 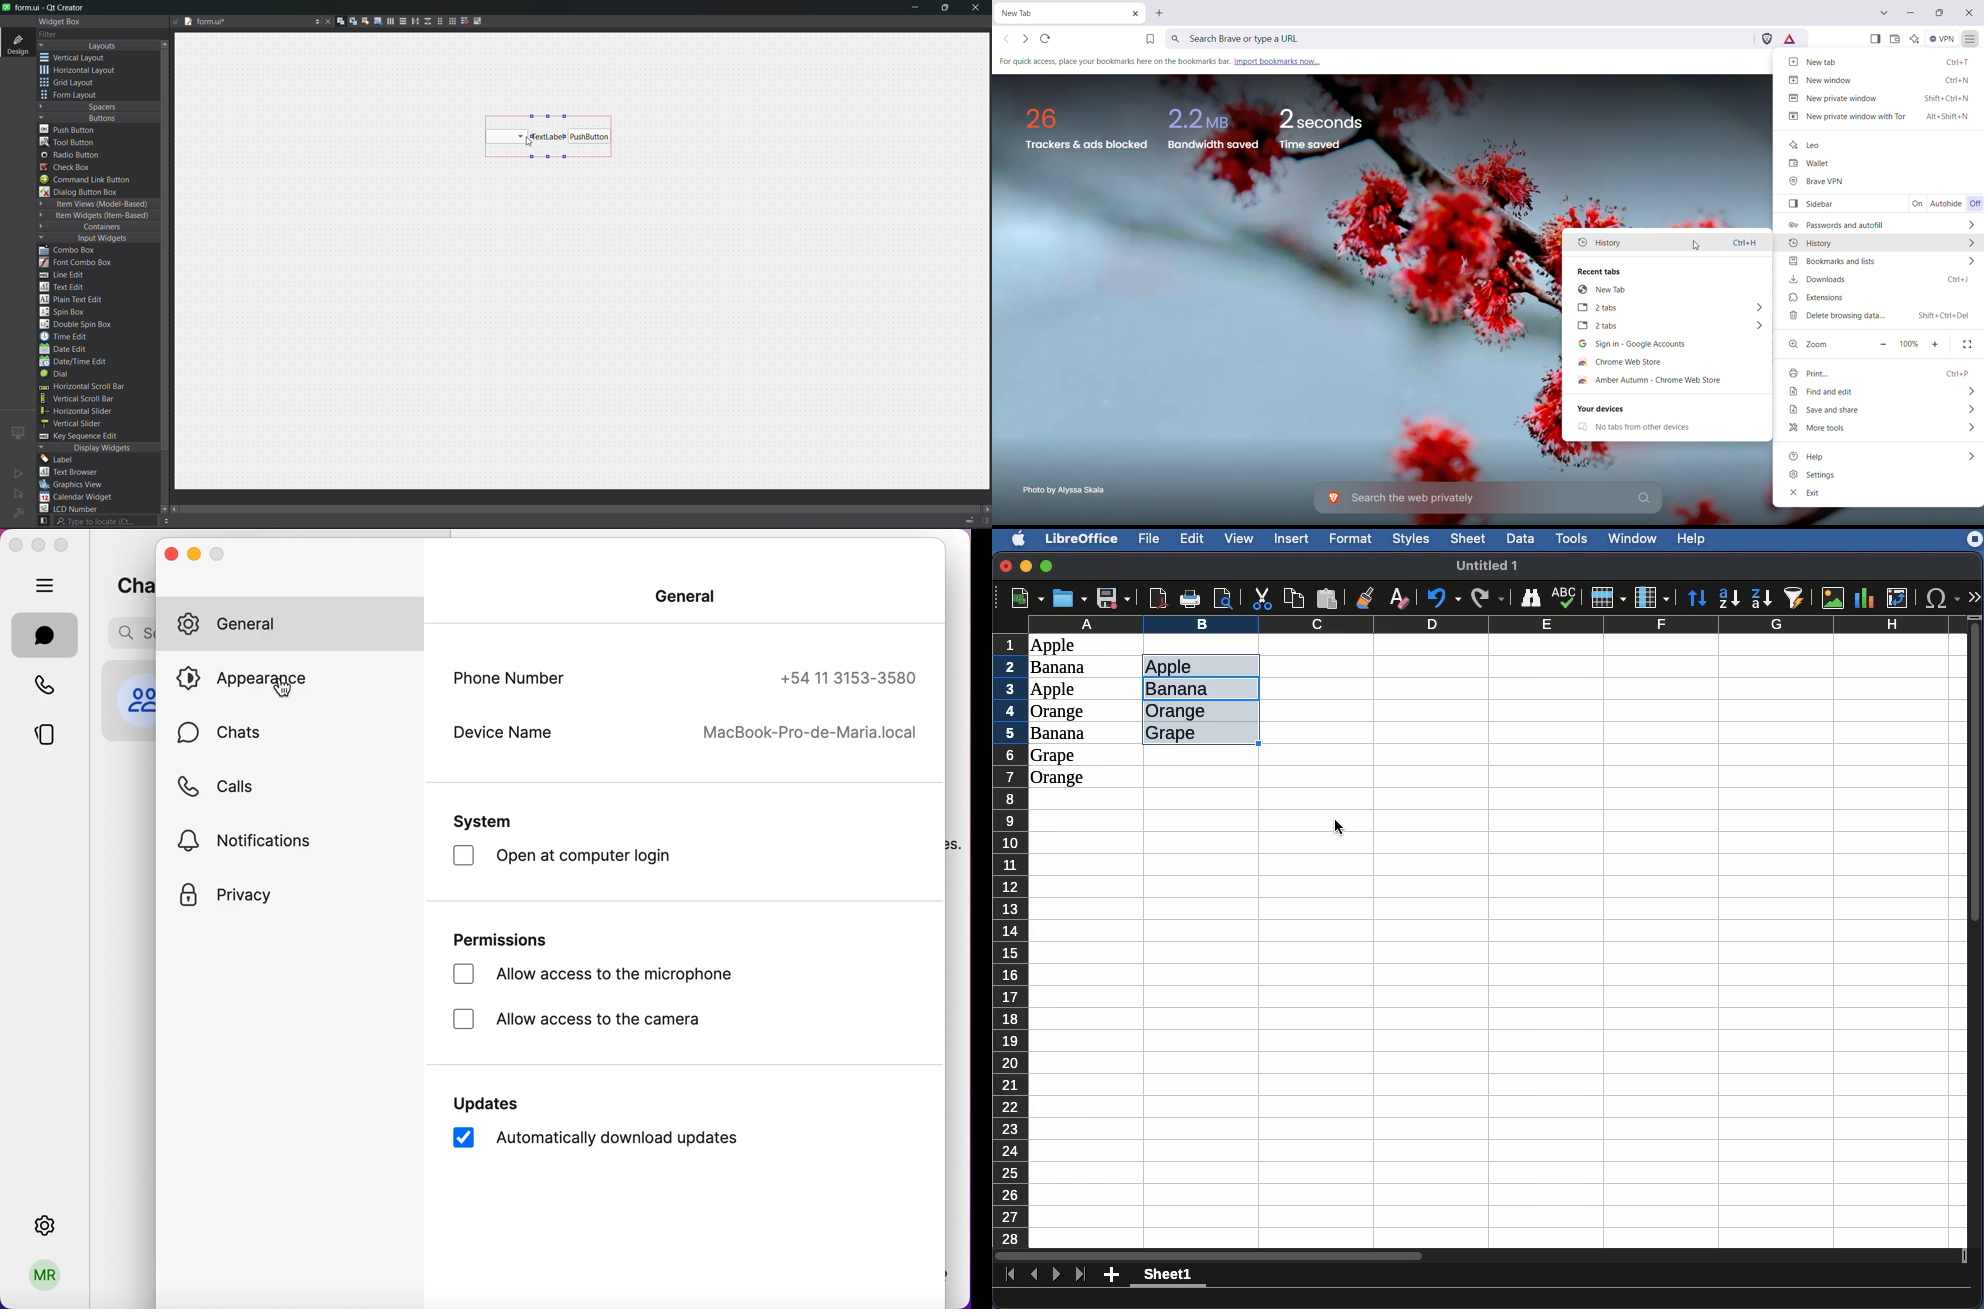 I want to click on untitled 1, so click(x=1495, y=564).